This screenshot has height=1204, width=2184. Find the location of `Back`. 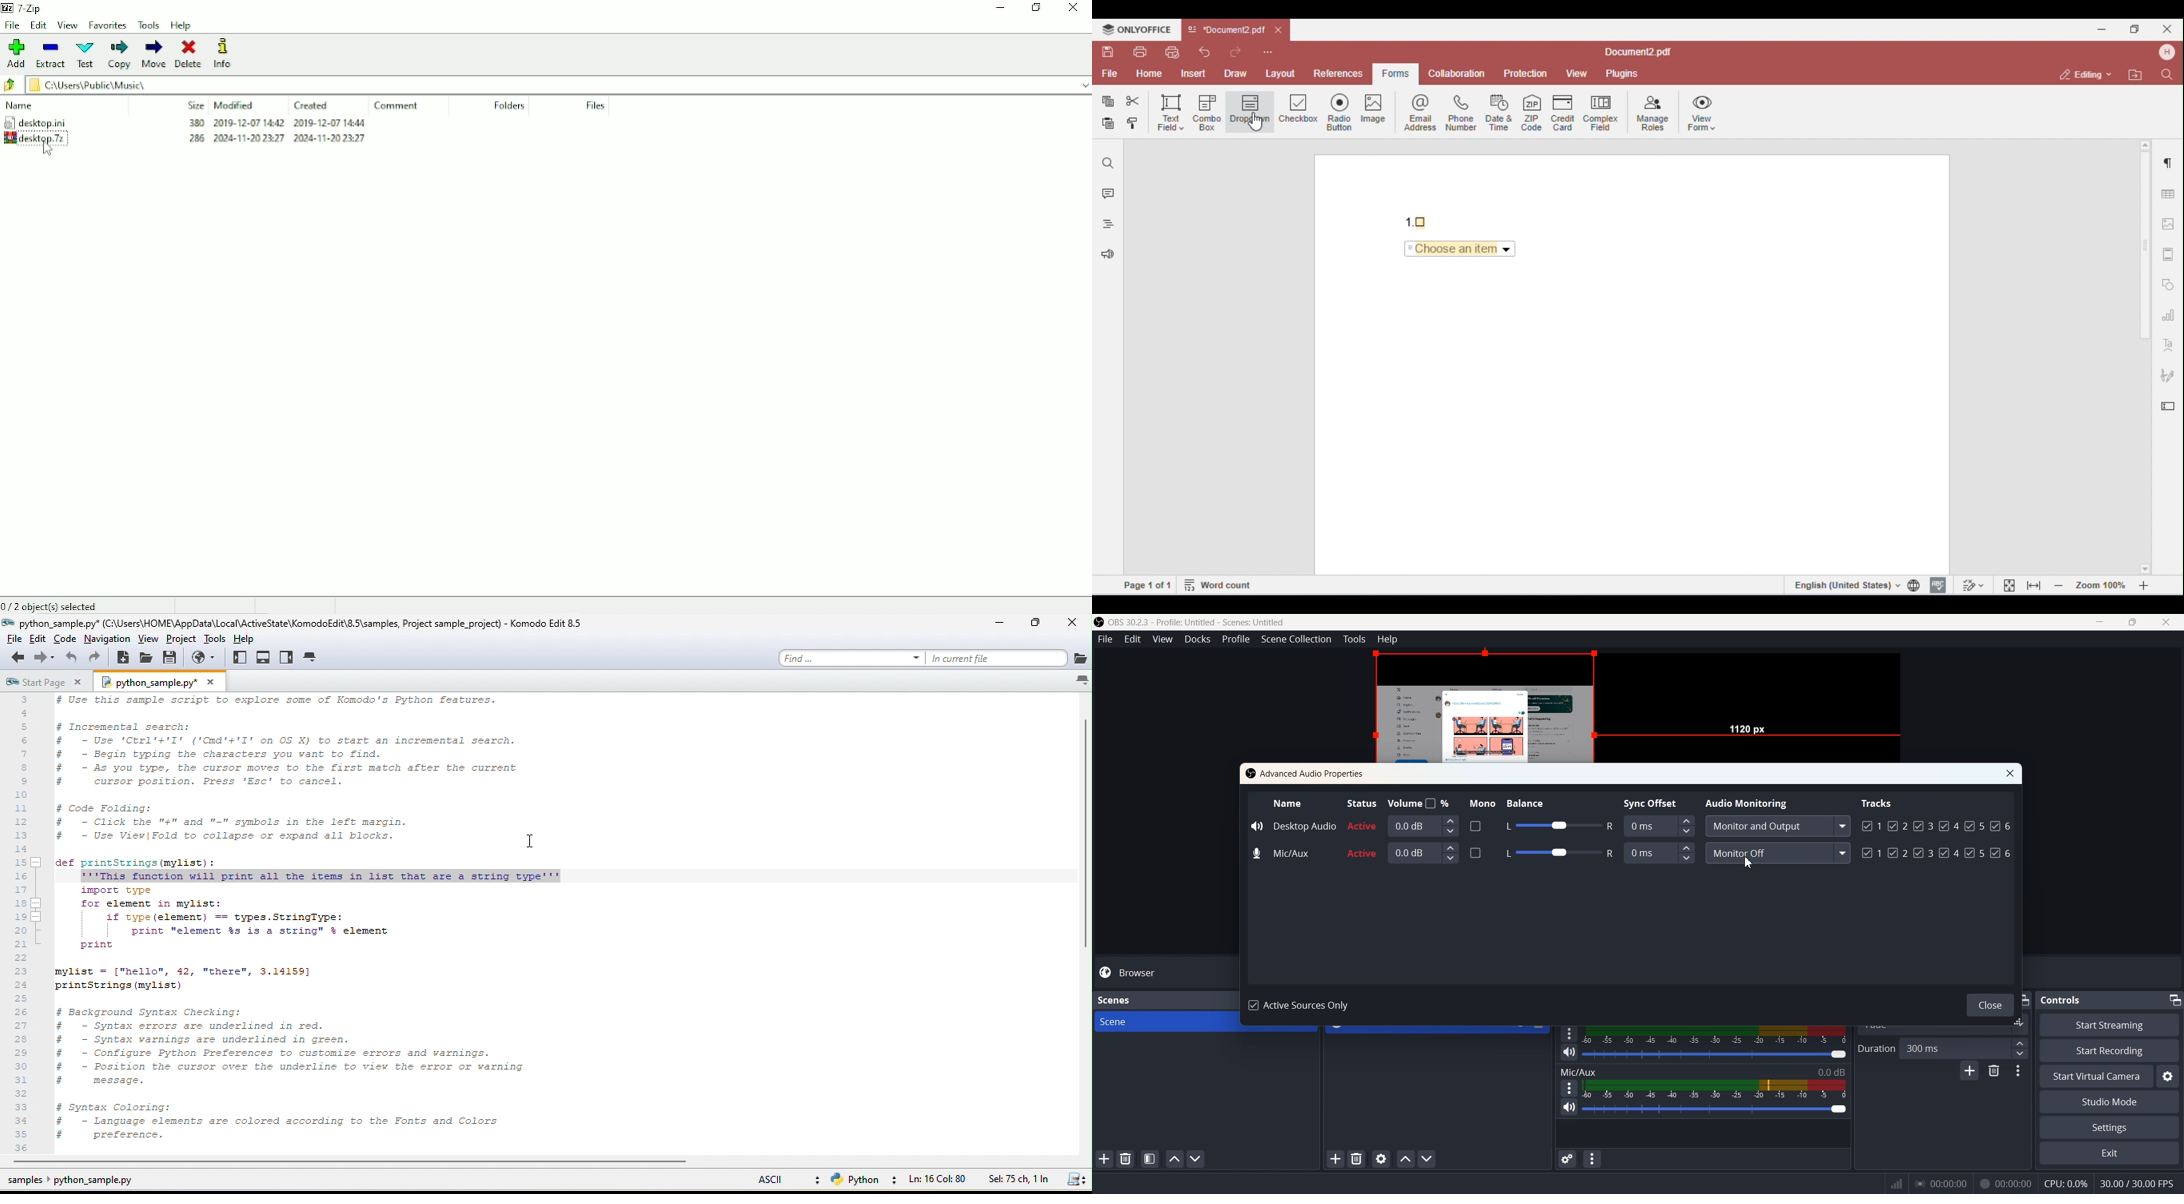

Back is located at coordinates (11, 85).